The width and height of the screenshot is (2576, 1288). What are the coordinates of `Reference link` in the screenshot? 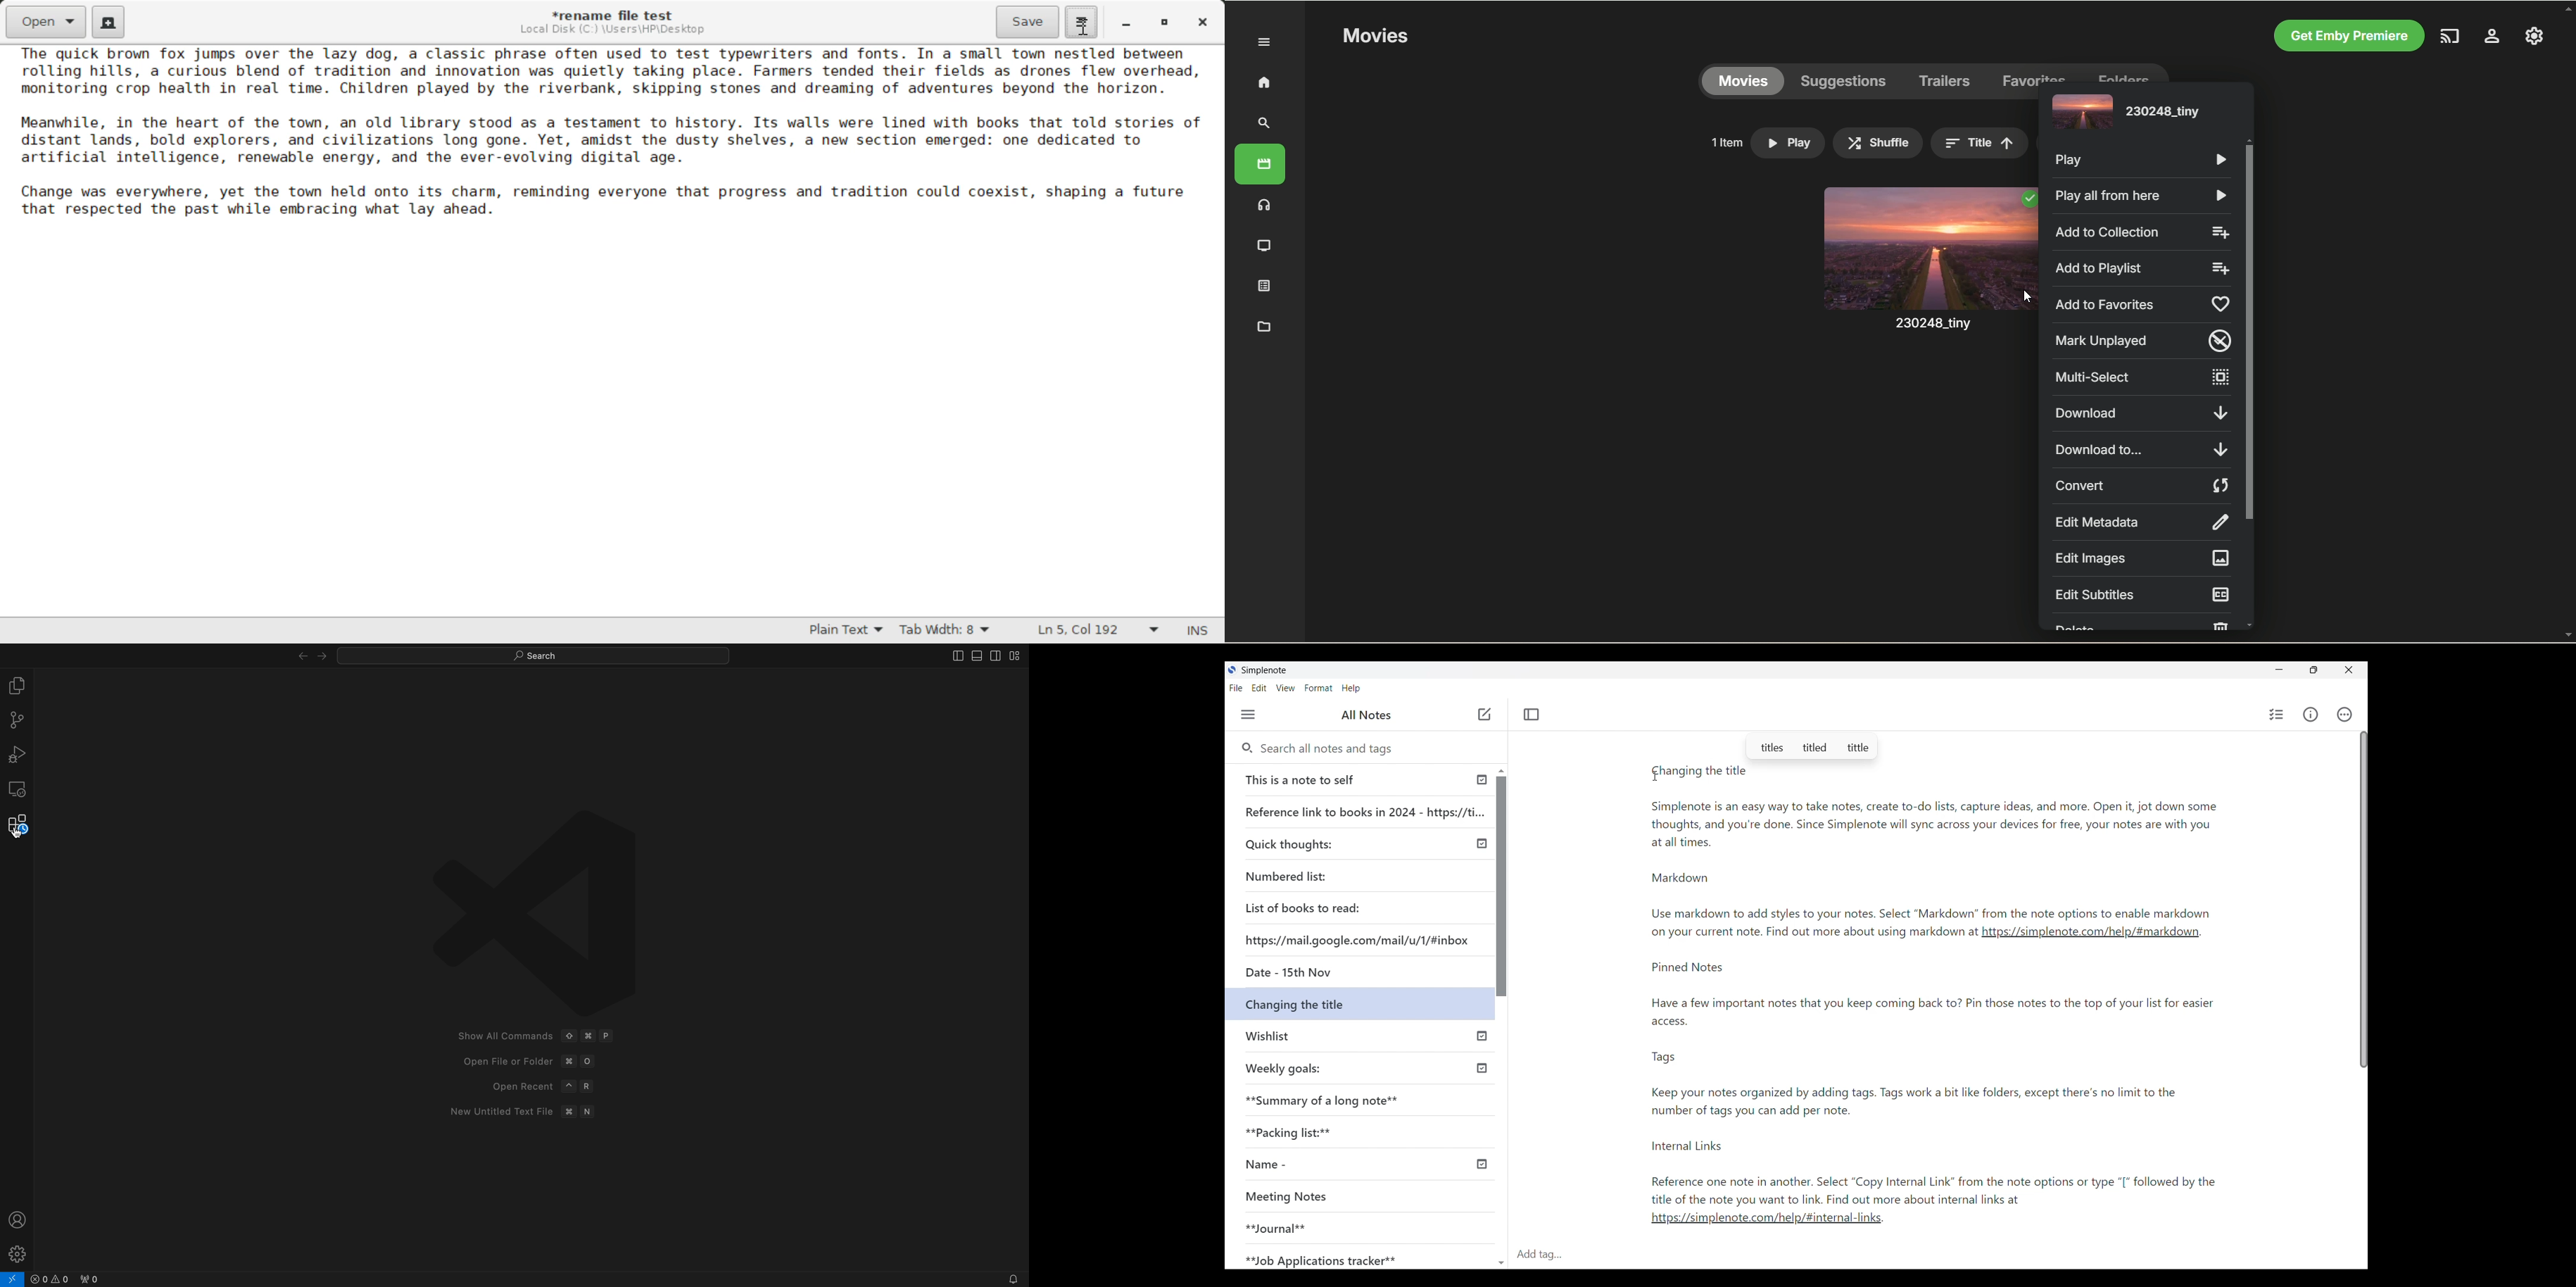 It's located at (1366, 809).